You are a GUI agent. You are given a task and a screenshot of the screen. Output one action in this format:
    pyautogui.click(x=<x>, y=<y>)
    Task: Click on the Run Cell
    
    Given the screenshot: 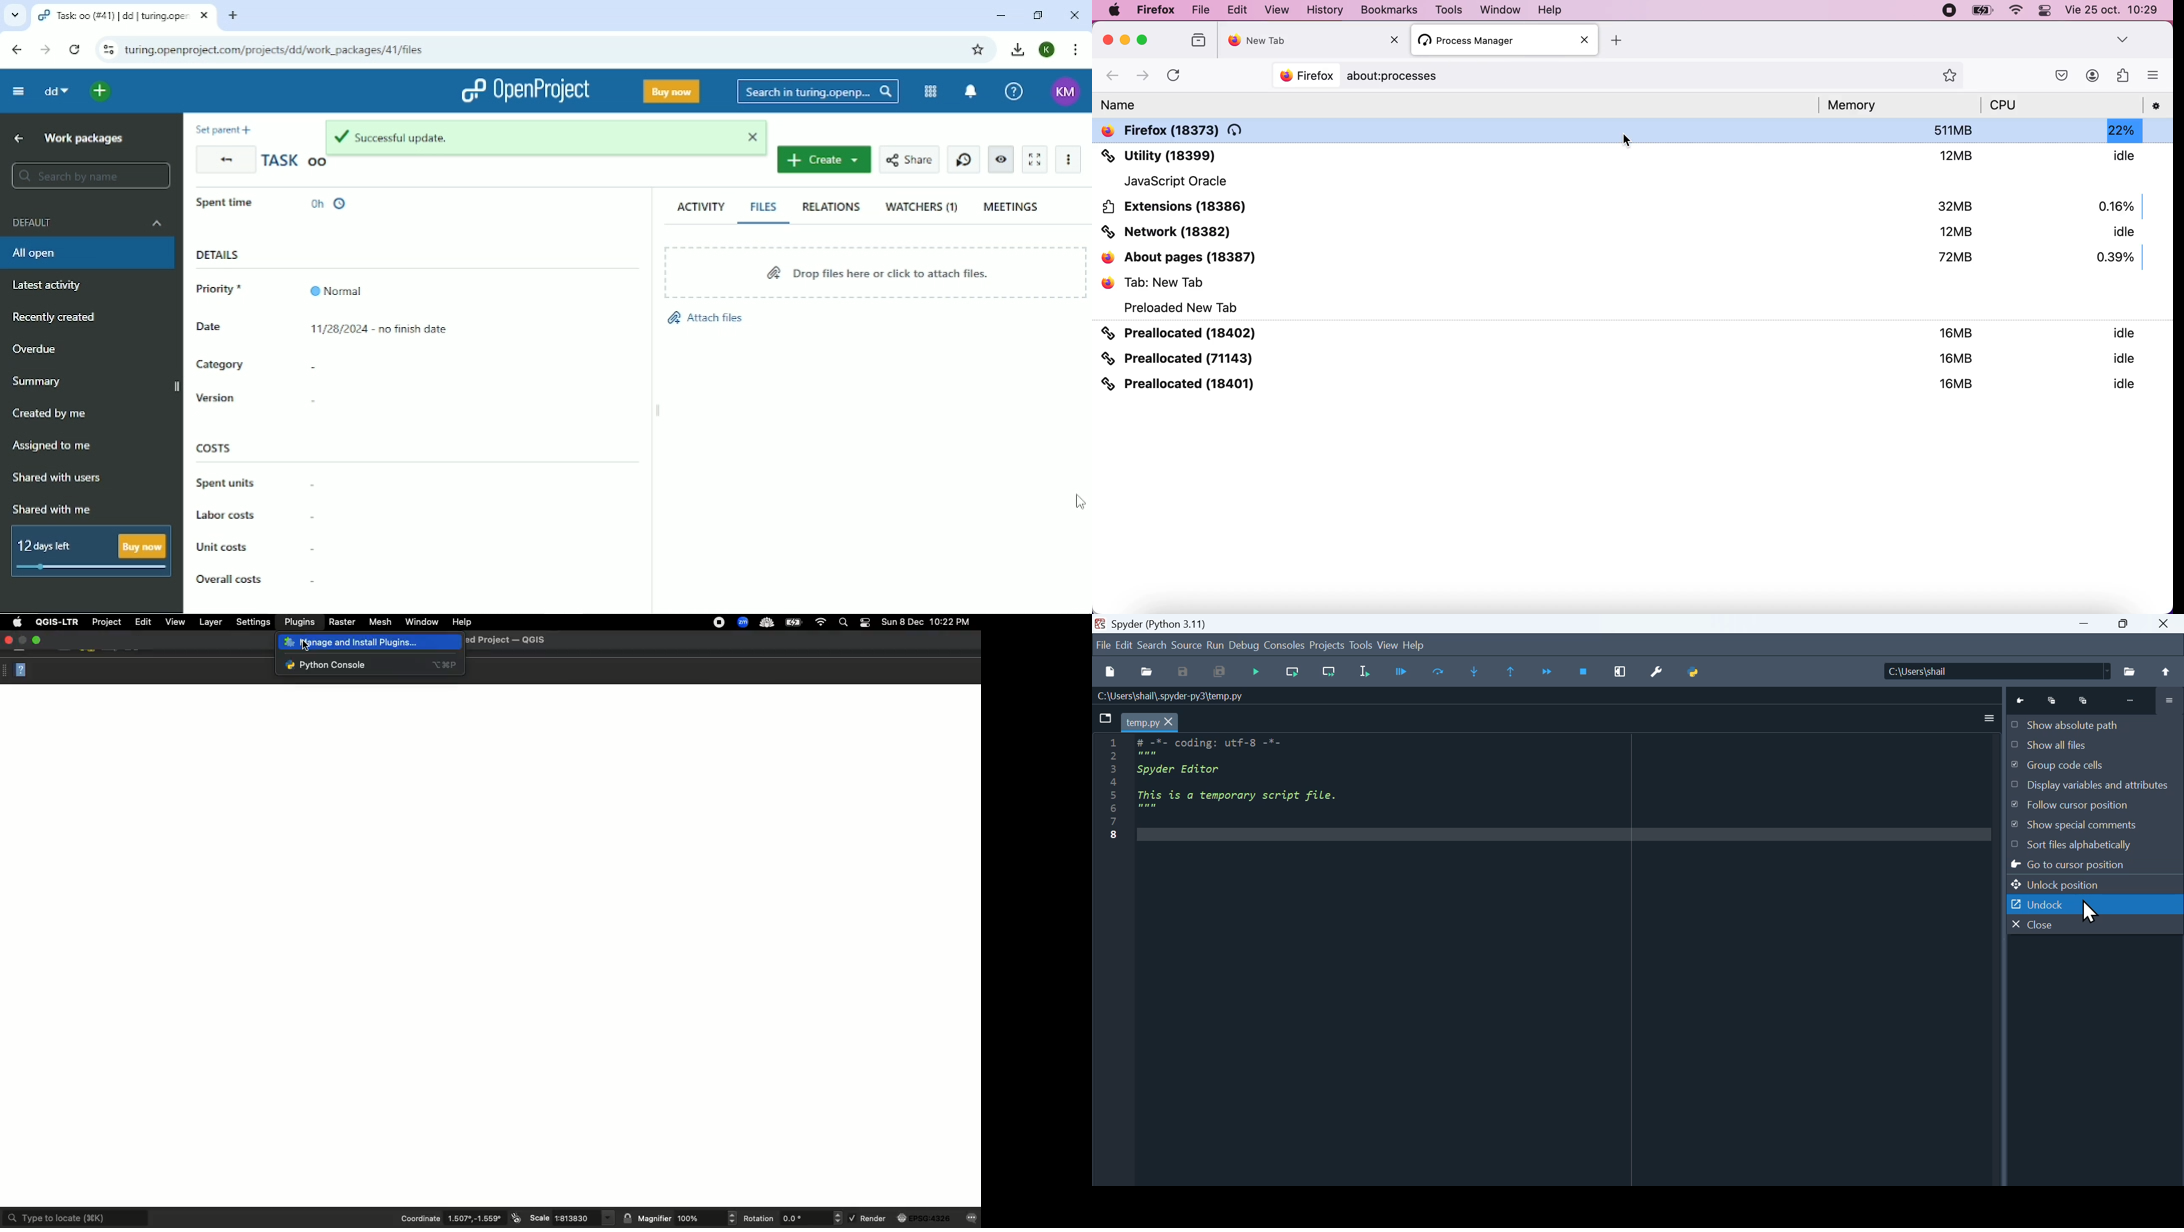 What is the action you would take?
    pyautogui.click(x=1438, y=671)
    